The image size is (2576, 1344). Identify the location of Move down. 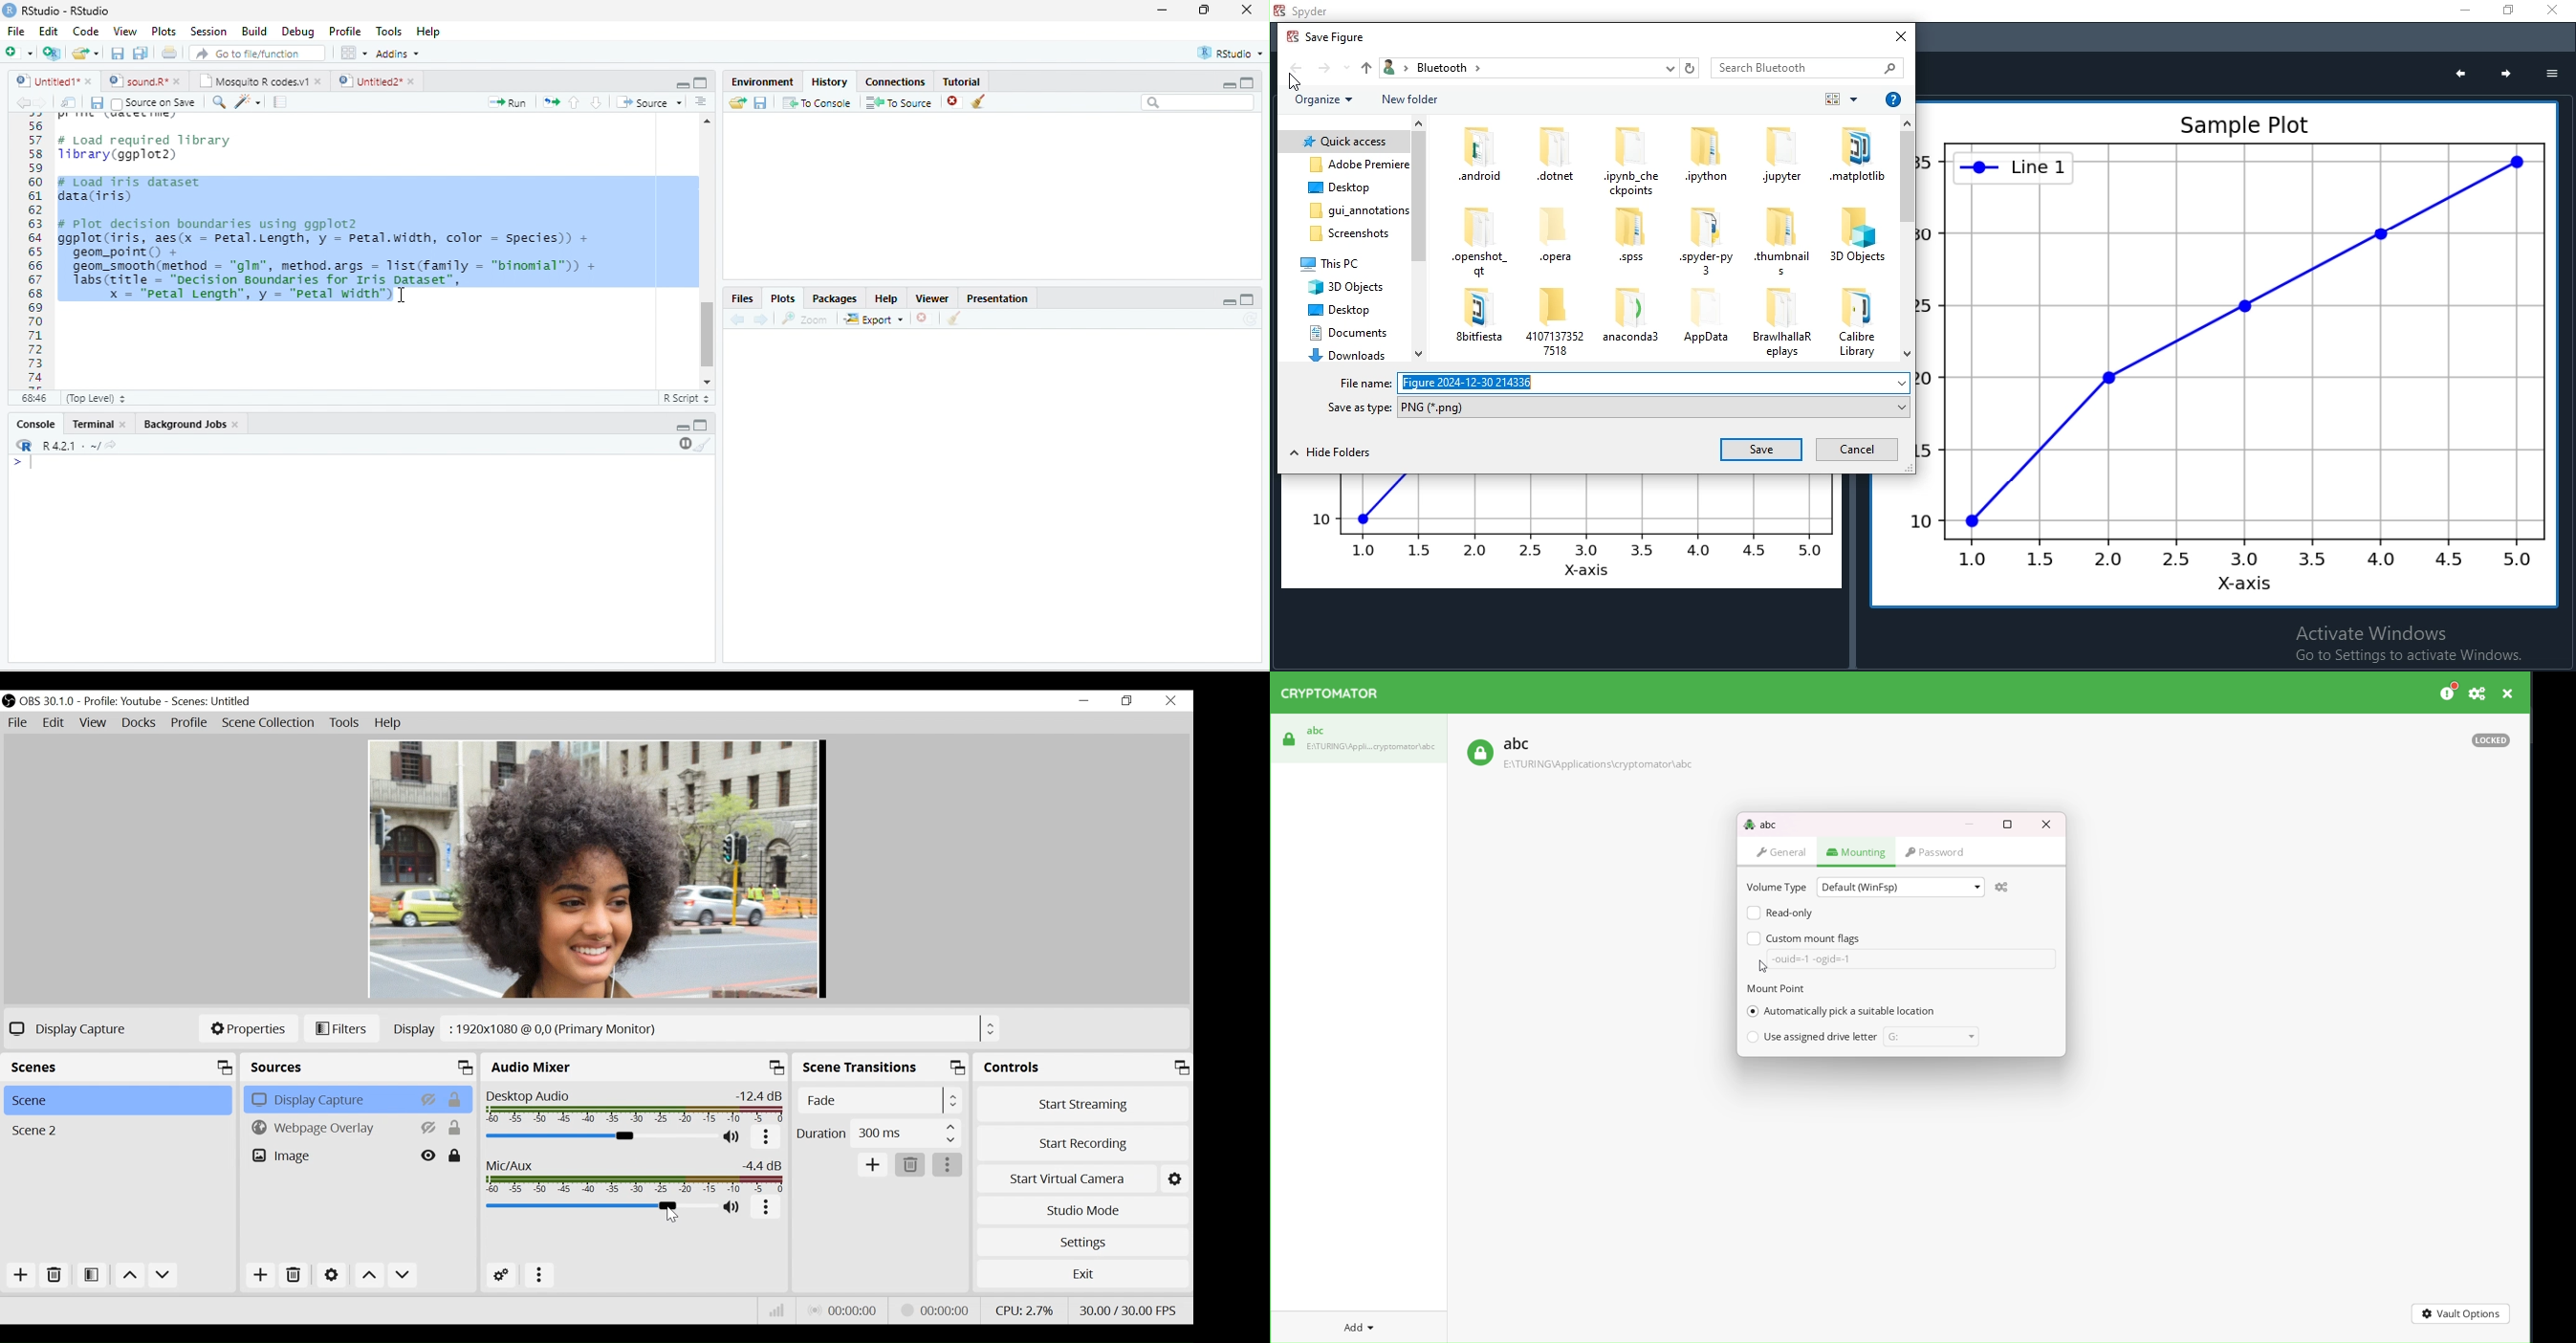
(403, 1275).